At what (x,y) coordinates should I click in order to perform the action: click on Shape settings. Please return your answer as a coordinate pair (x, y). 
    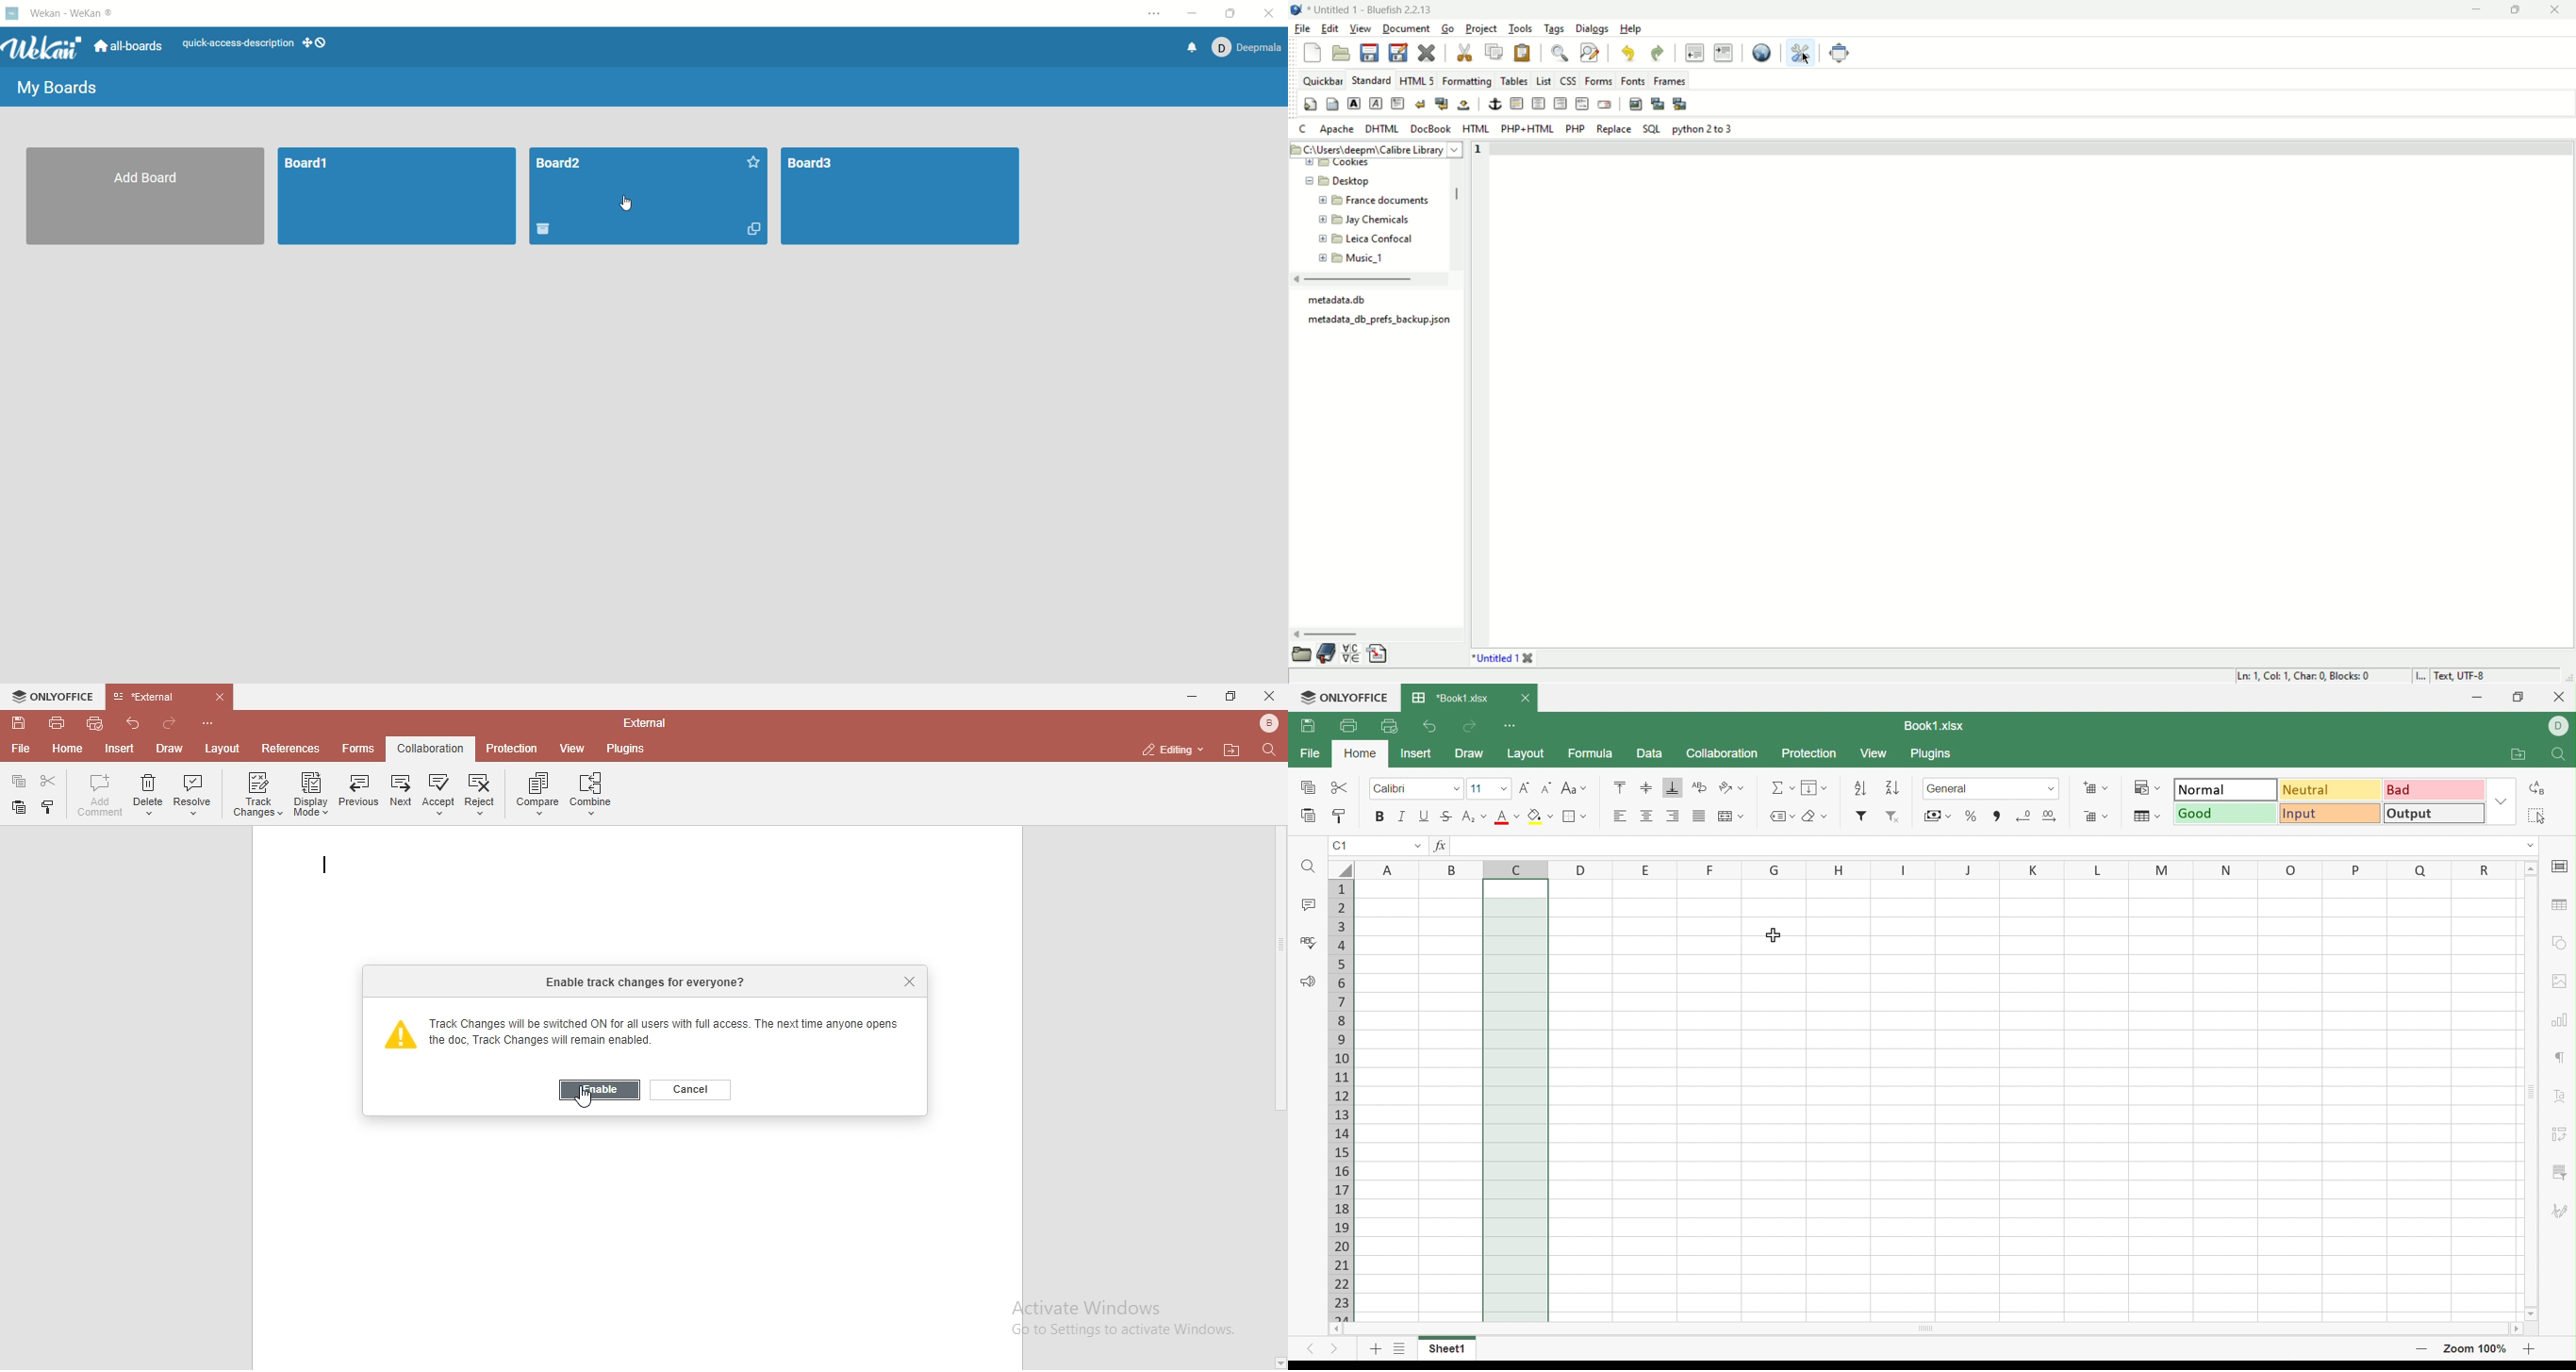
    Looking at the image, I should click on (2560, 942).